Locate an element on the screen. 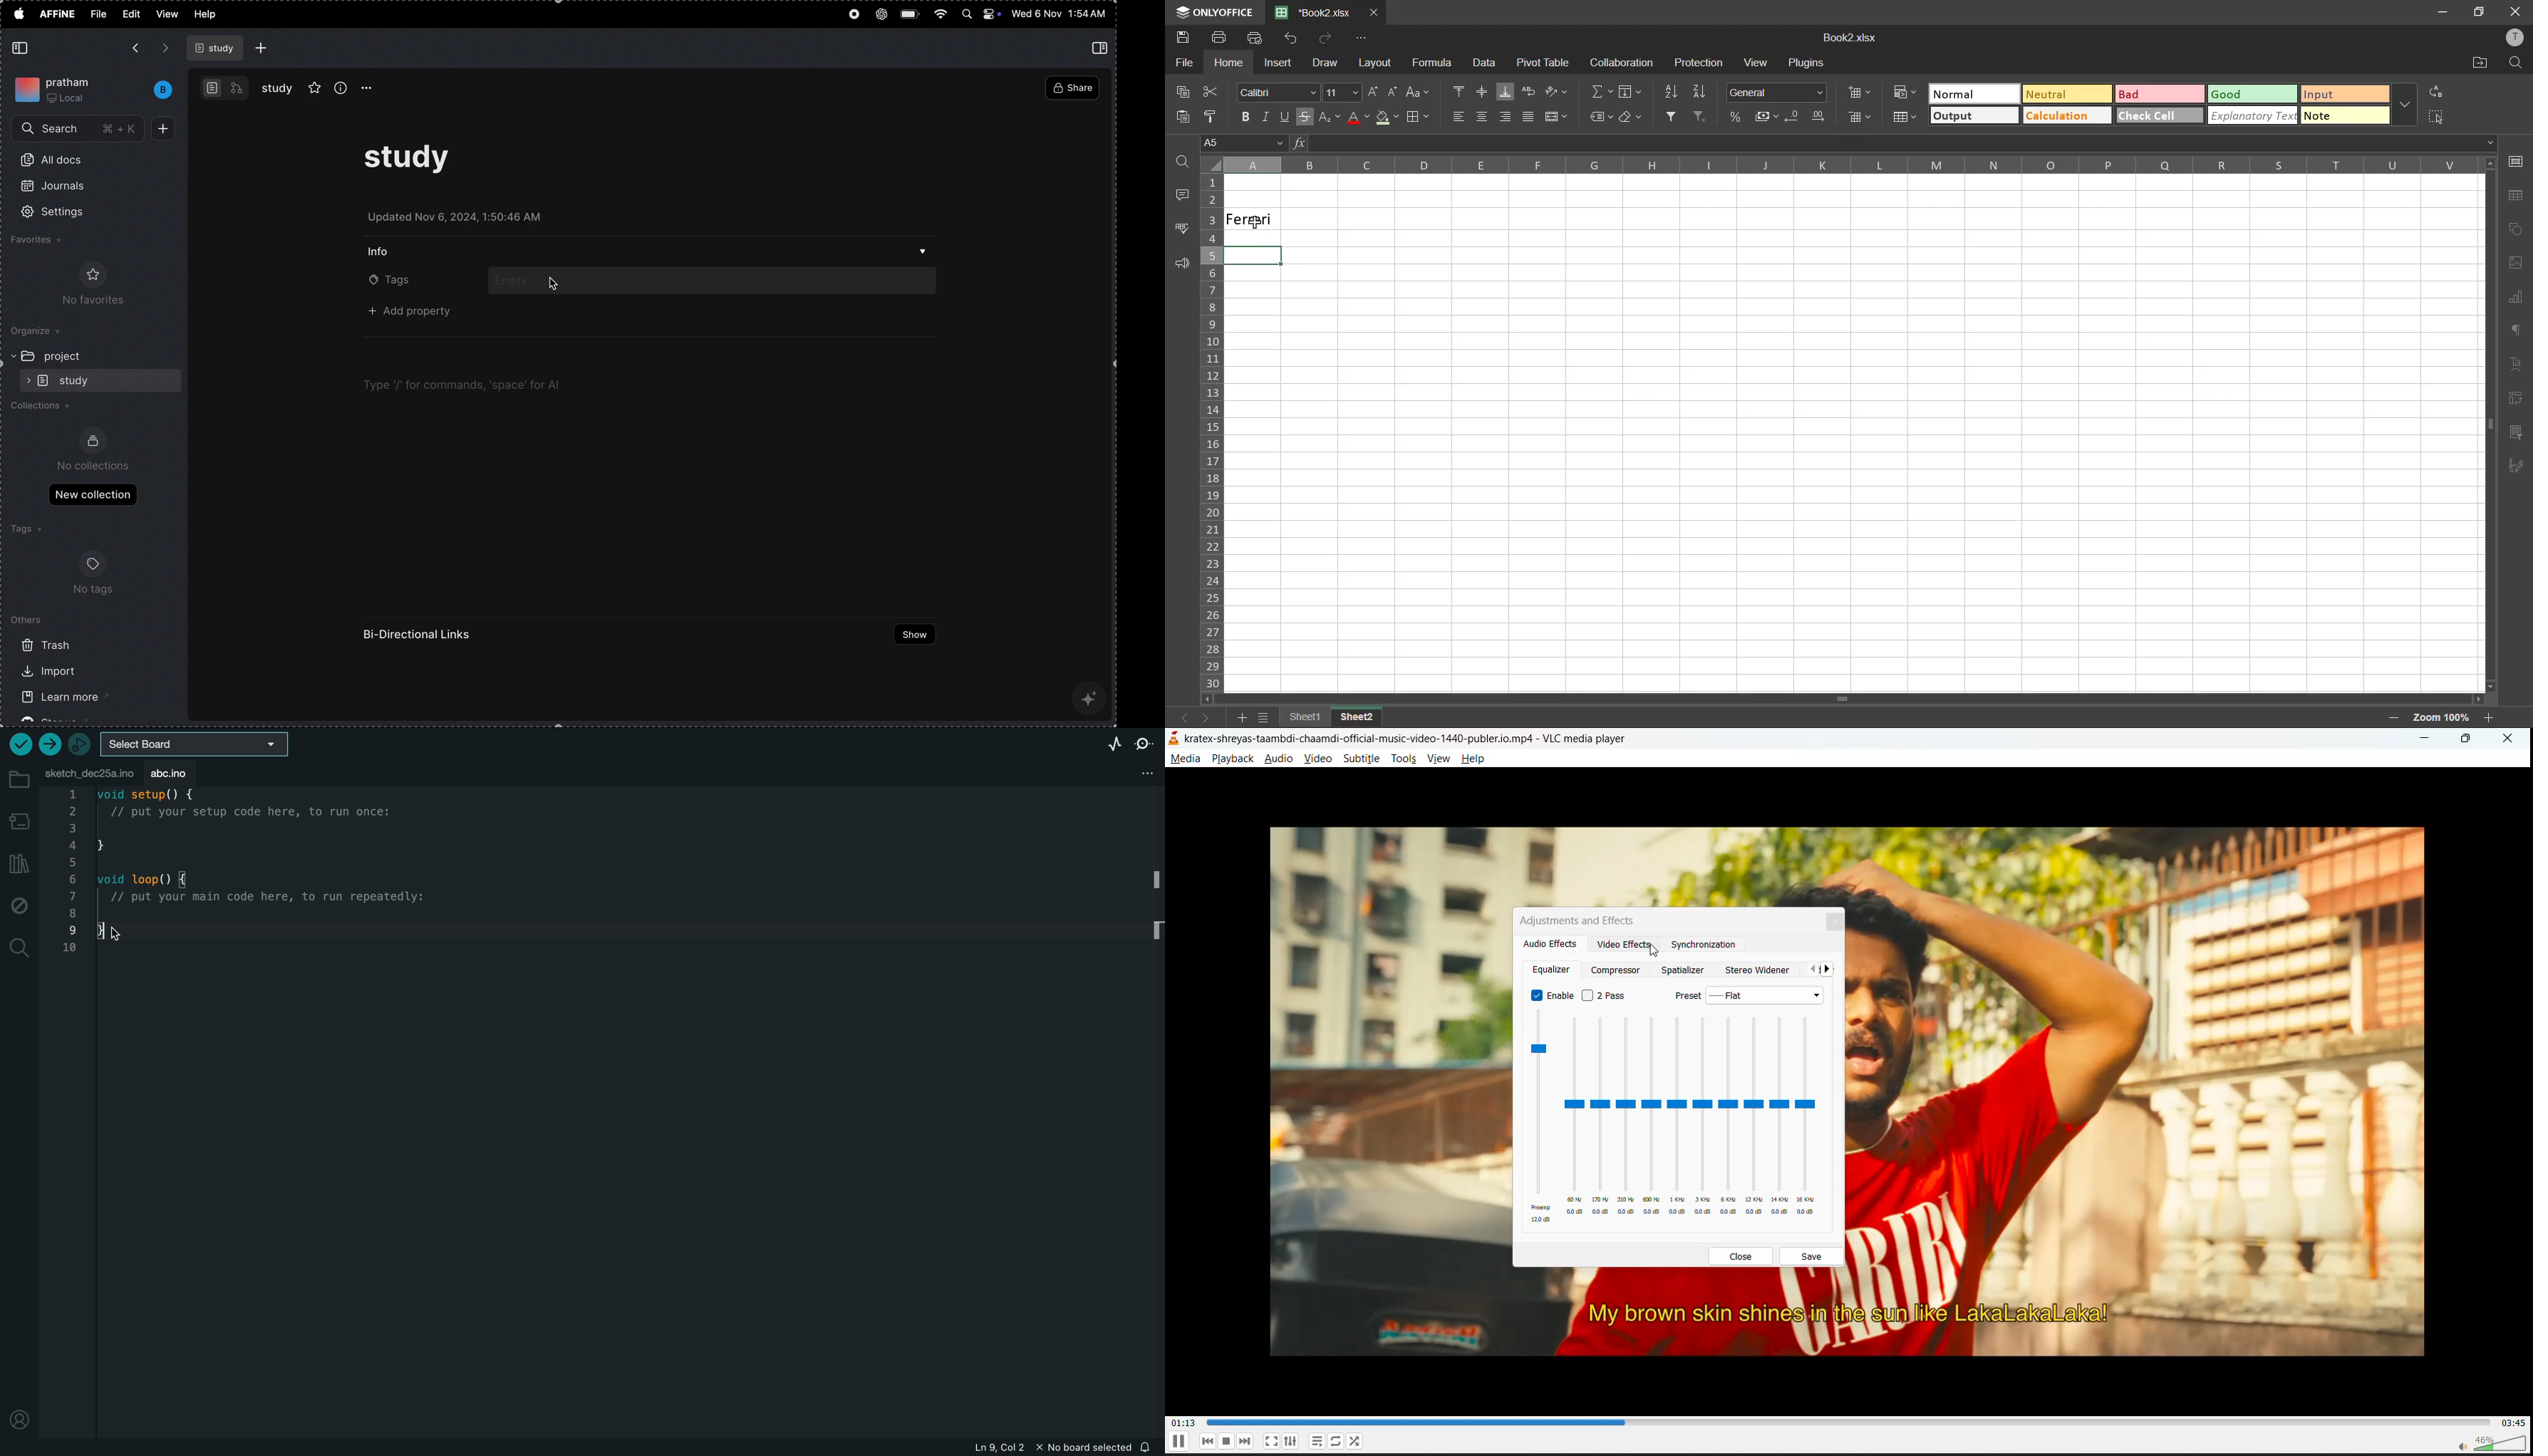 Image resolution: width=2548 pixels, height=1456 pixels. file  settings is located at coordinates (1138, 773).